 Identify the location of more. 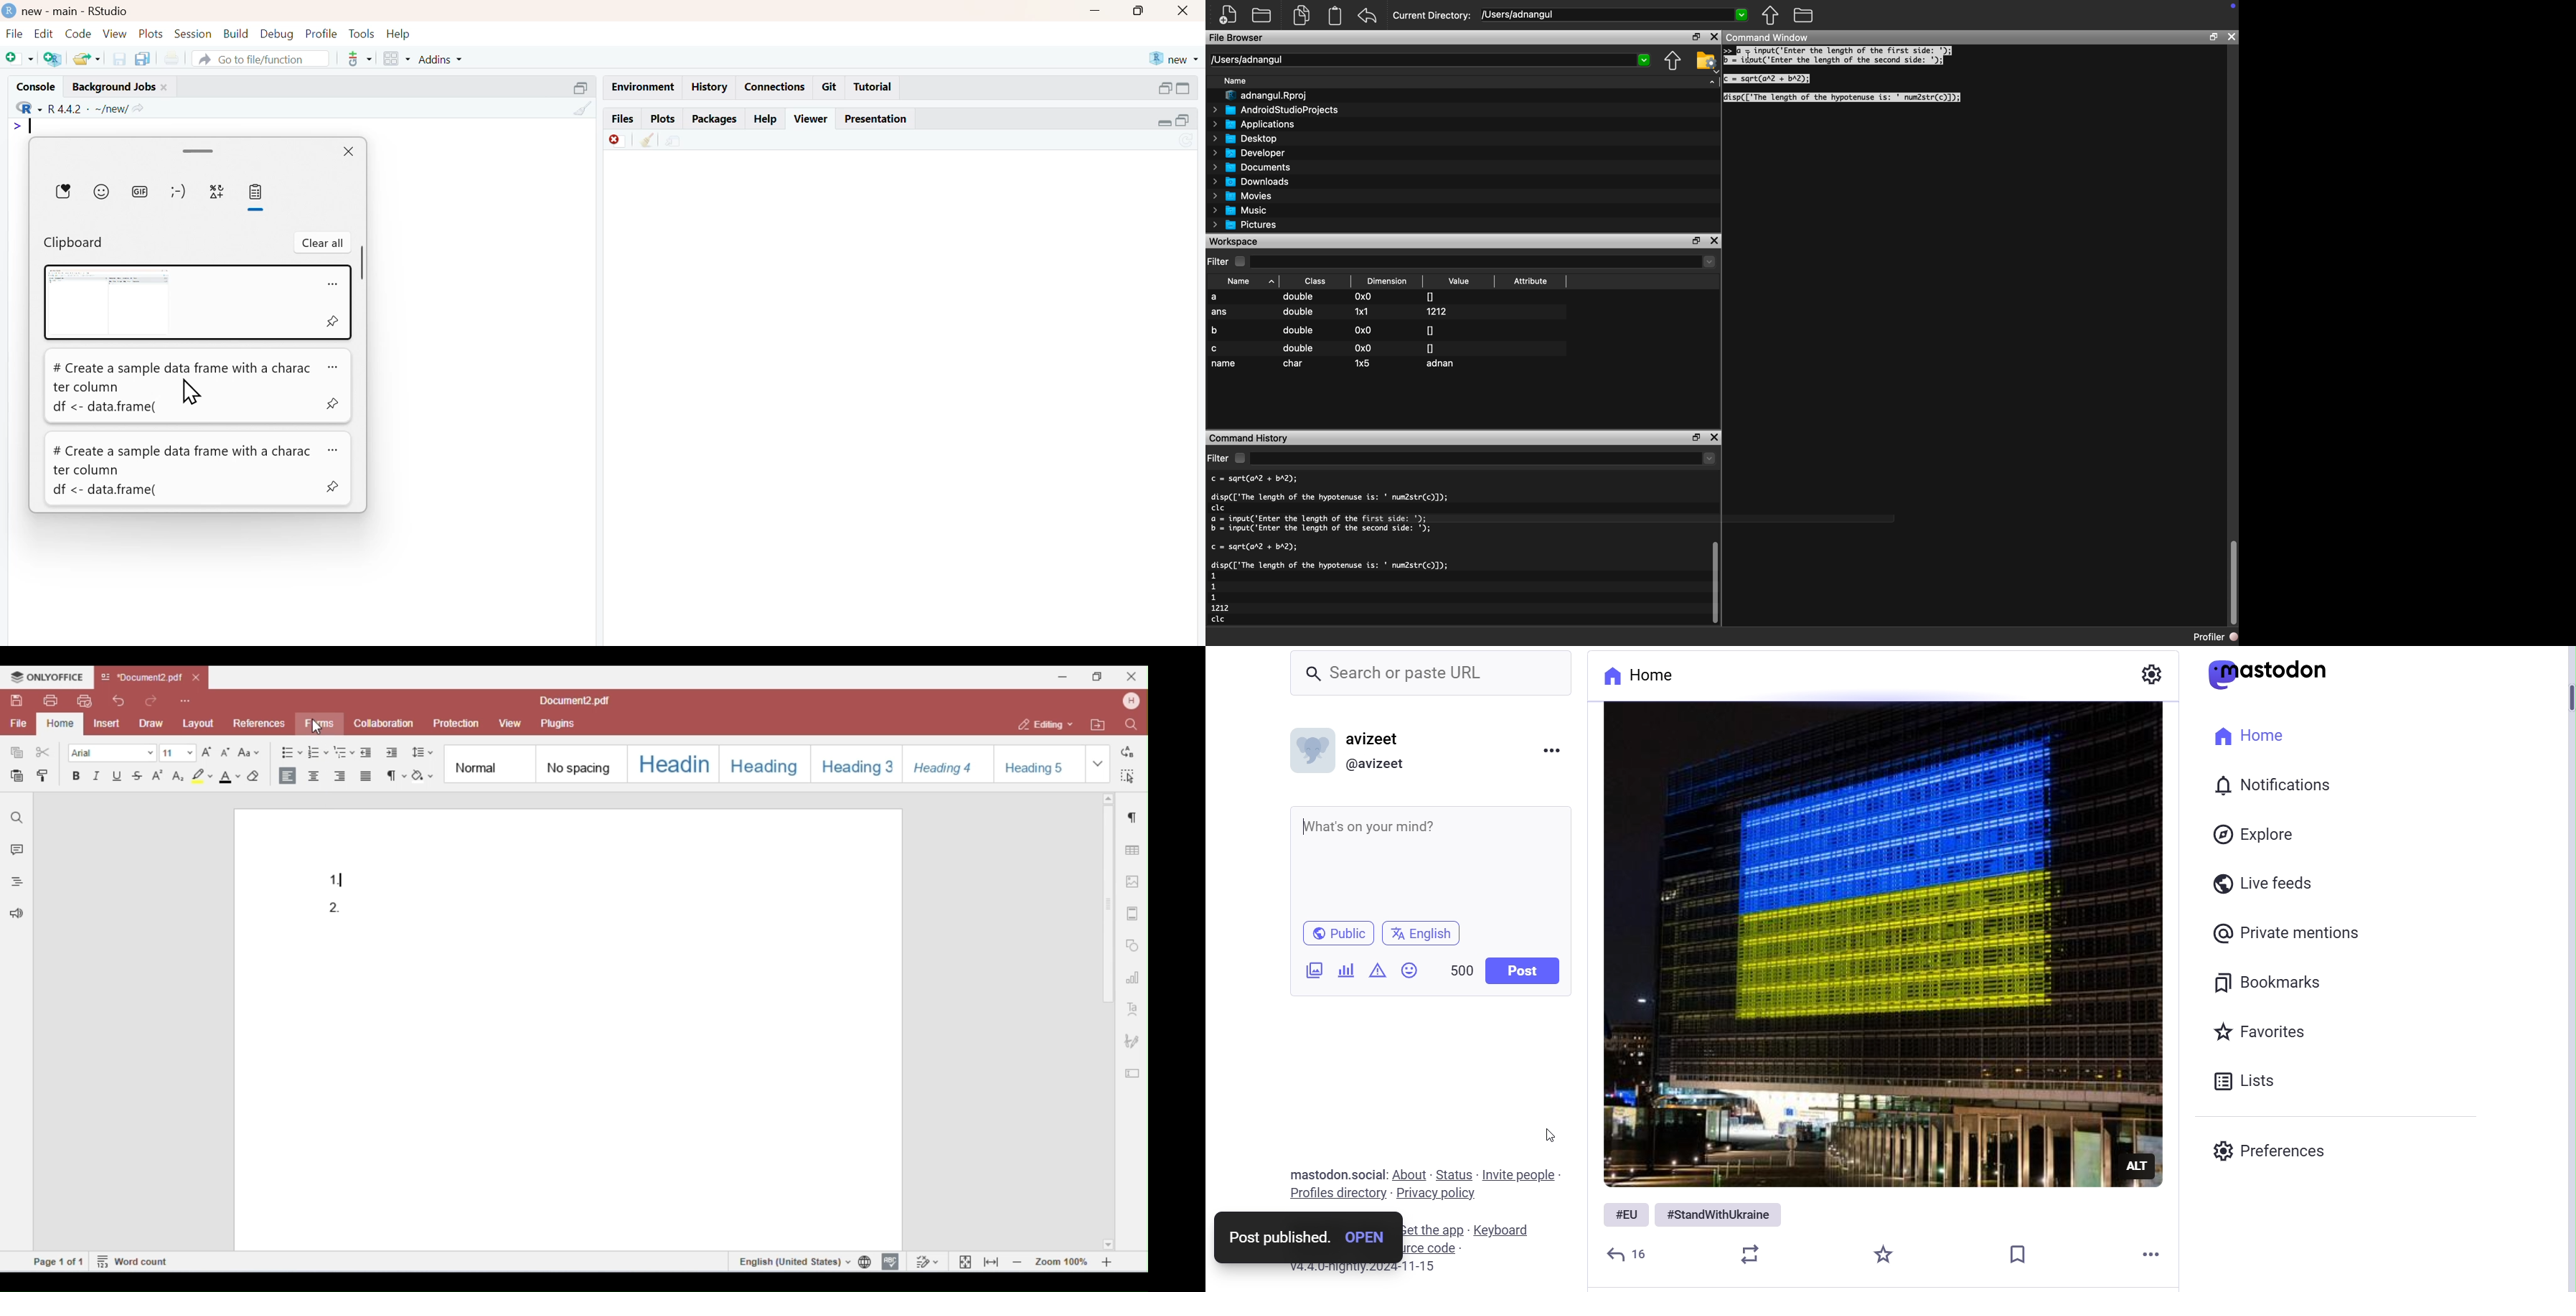
(332, 367).